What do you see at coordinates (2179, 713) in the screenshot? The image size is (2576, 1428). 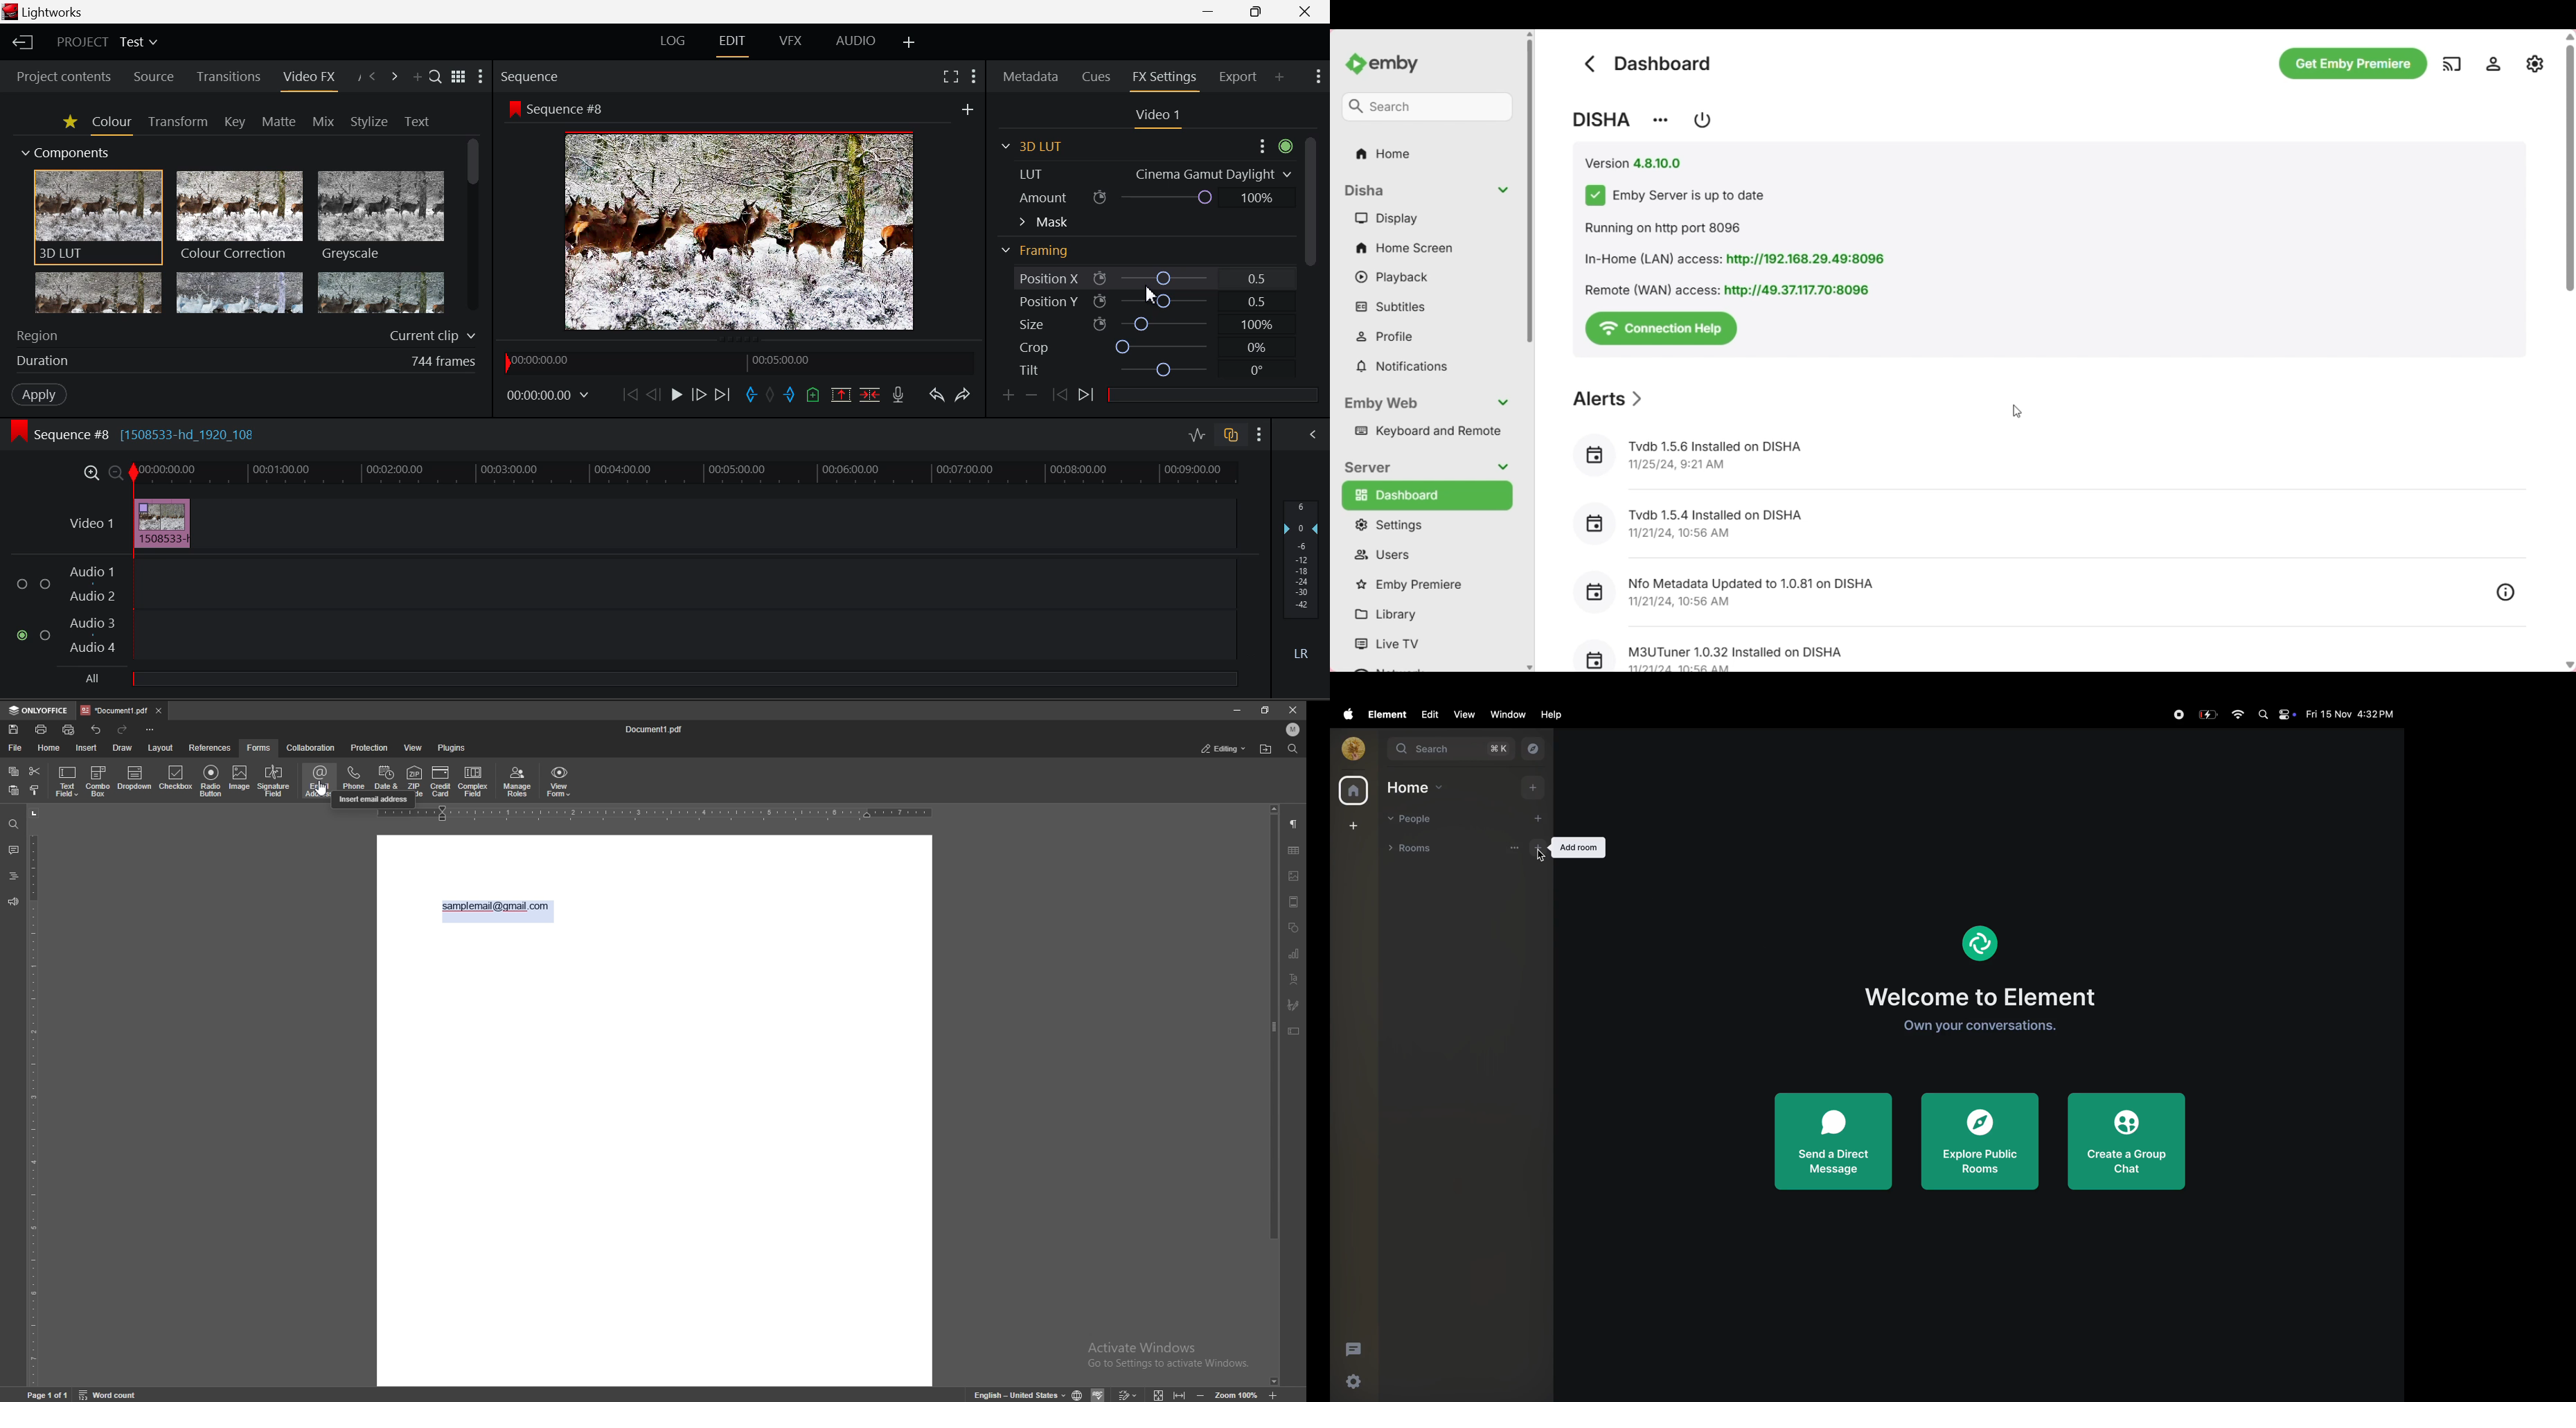 I see `record` at bounding box center [2179, 713].